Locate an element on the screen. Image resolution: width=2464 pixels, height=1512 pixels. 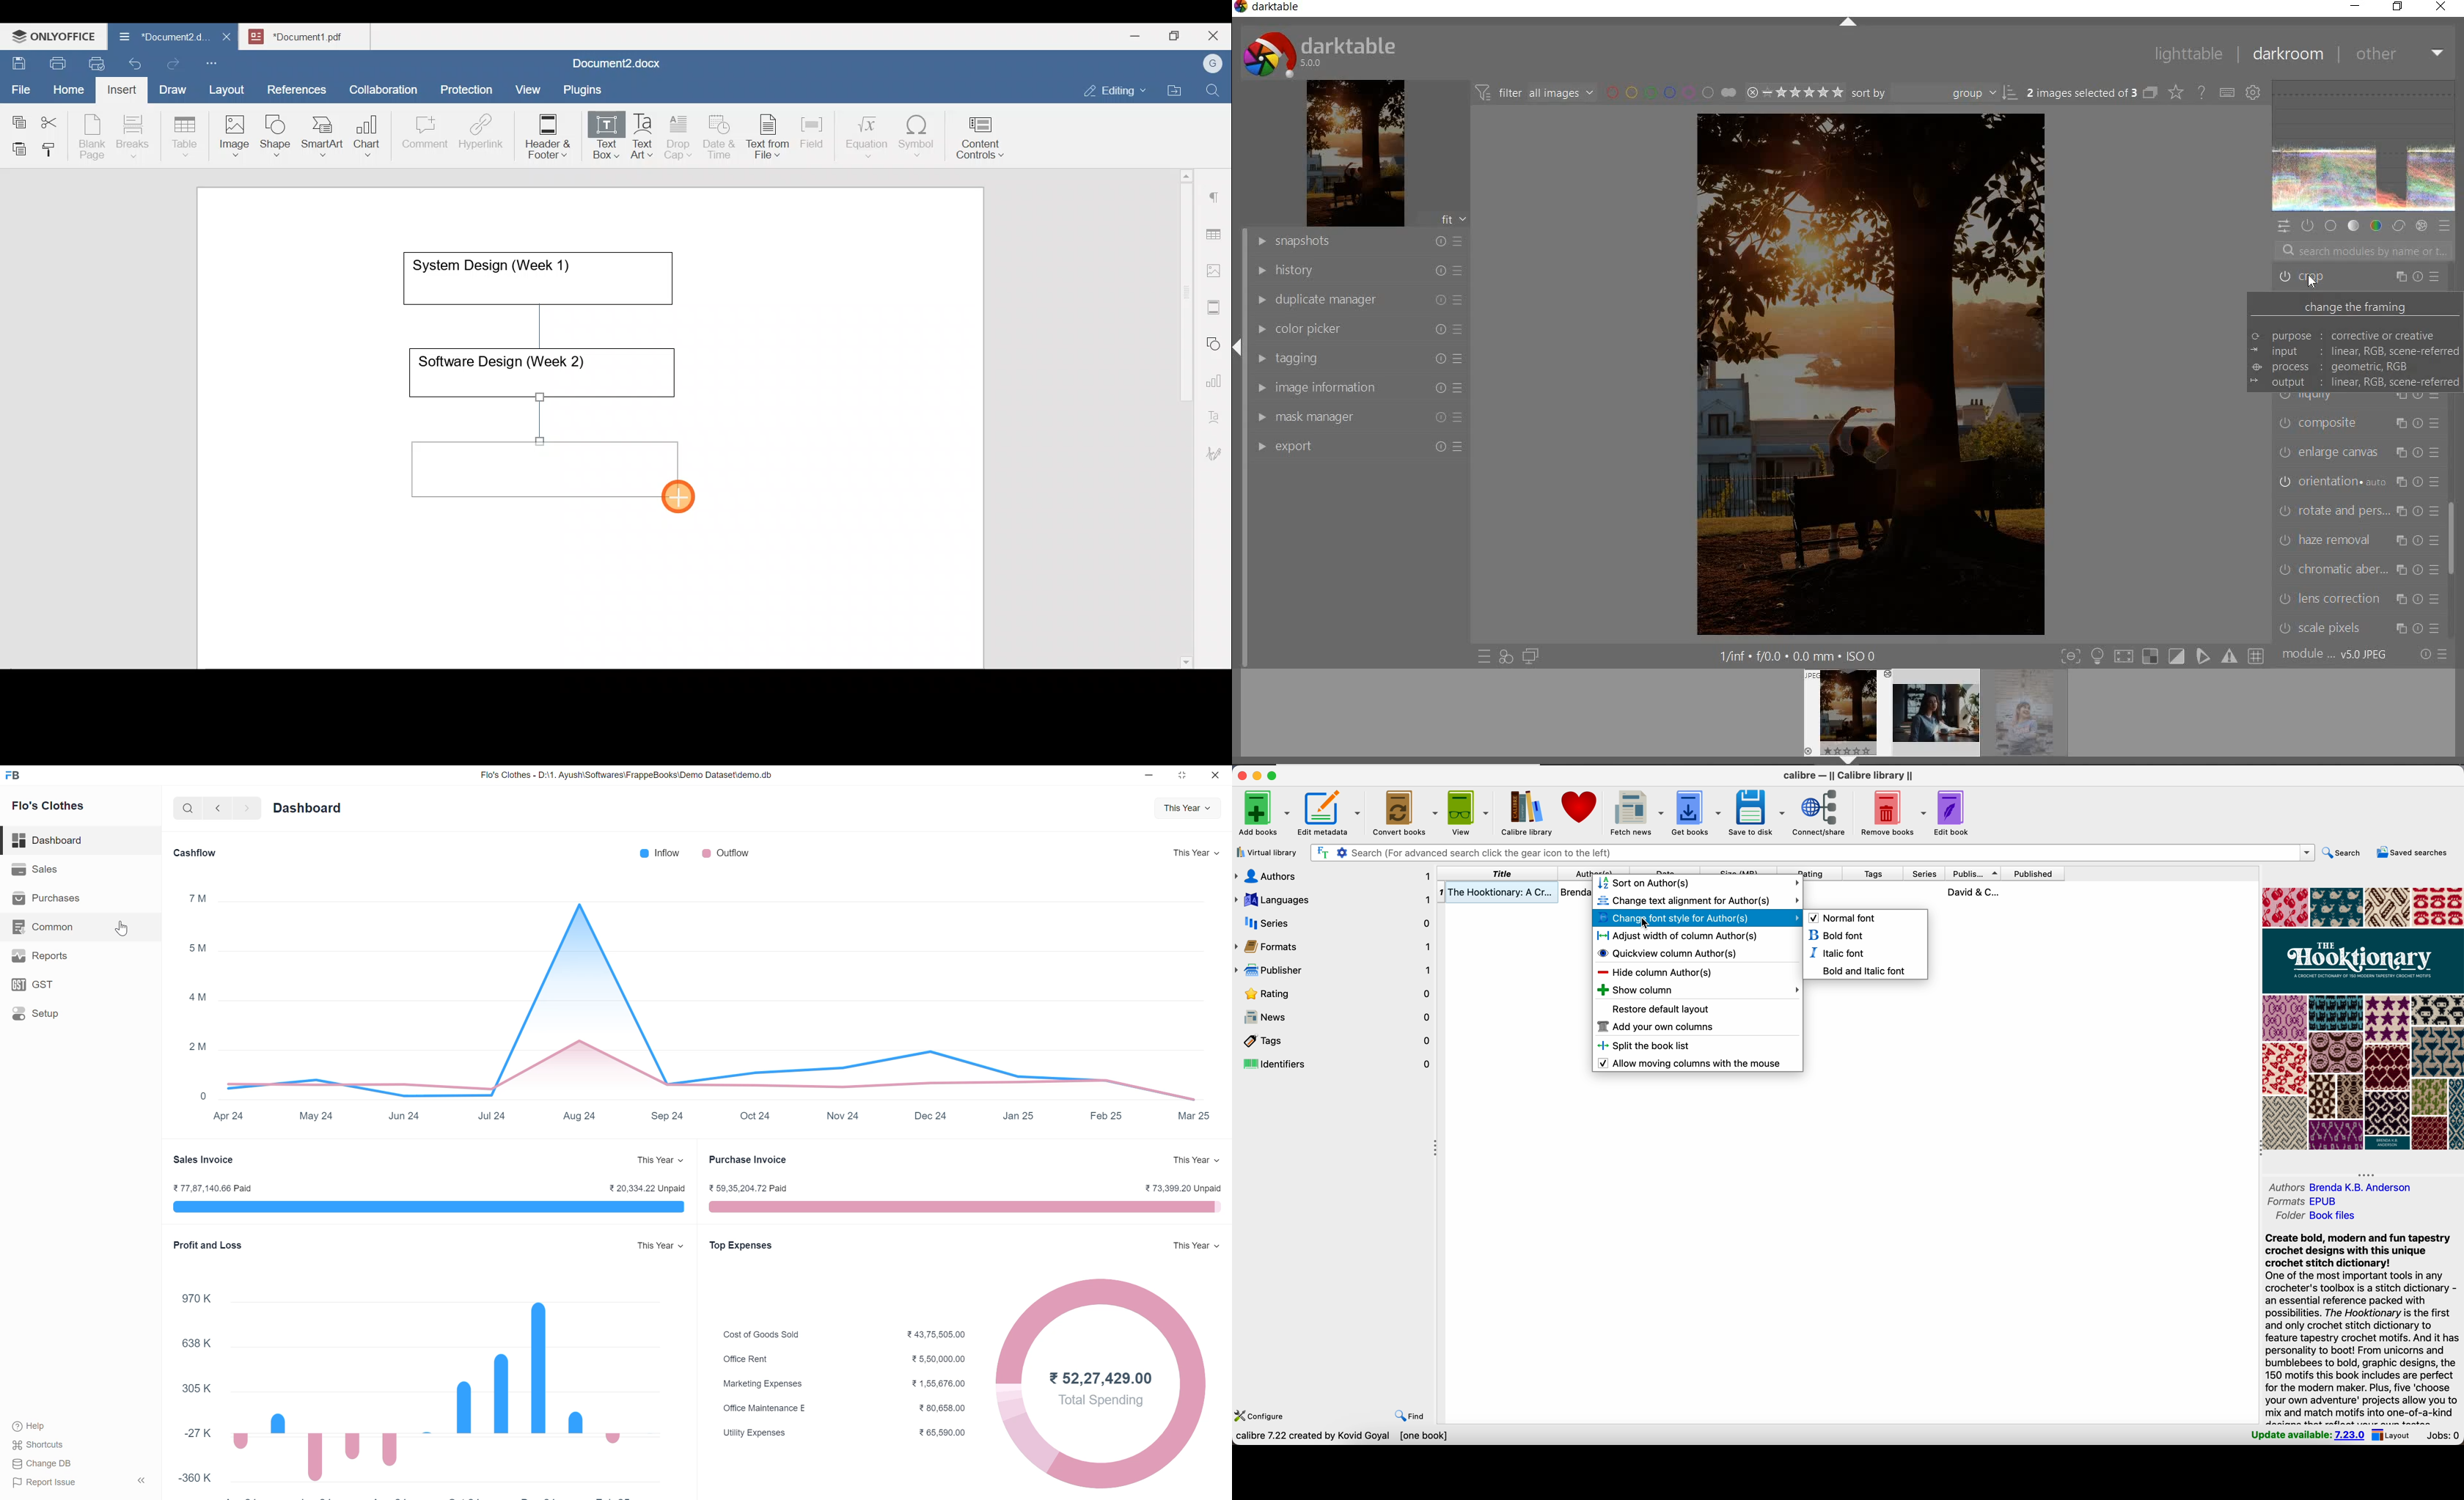
Open file location is located at coordinates (1177, 92).